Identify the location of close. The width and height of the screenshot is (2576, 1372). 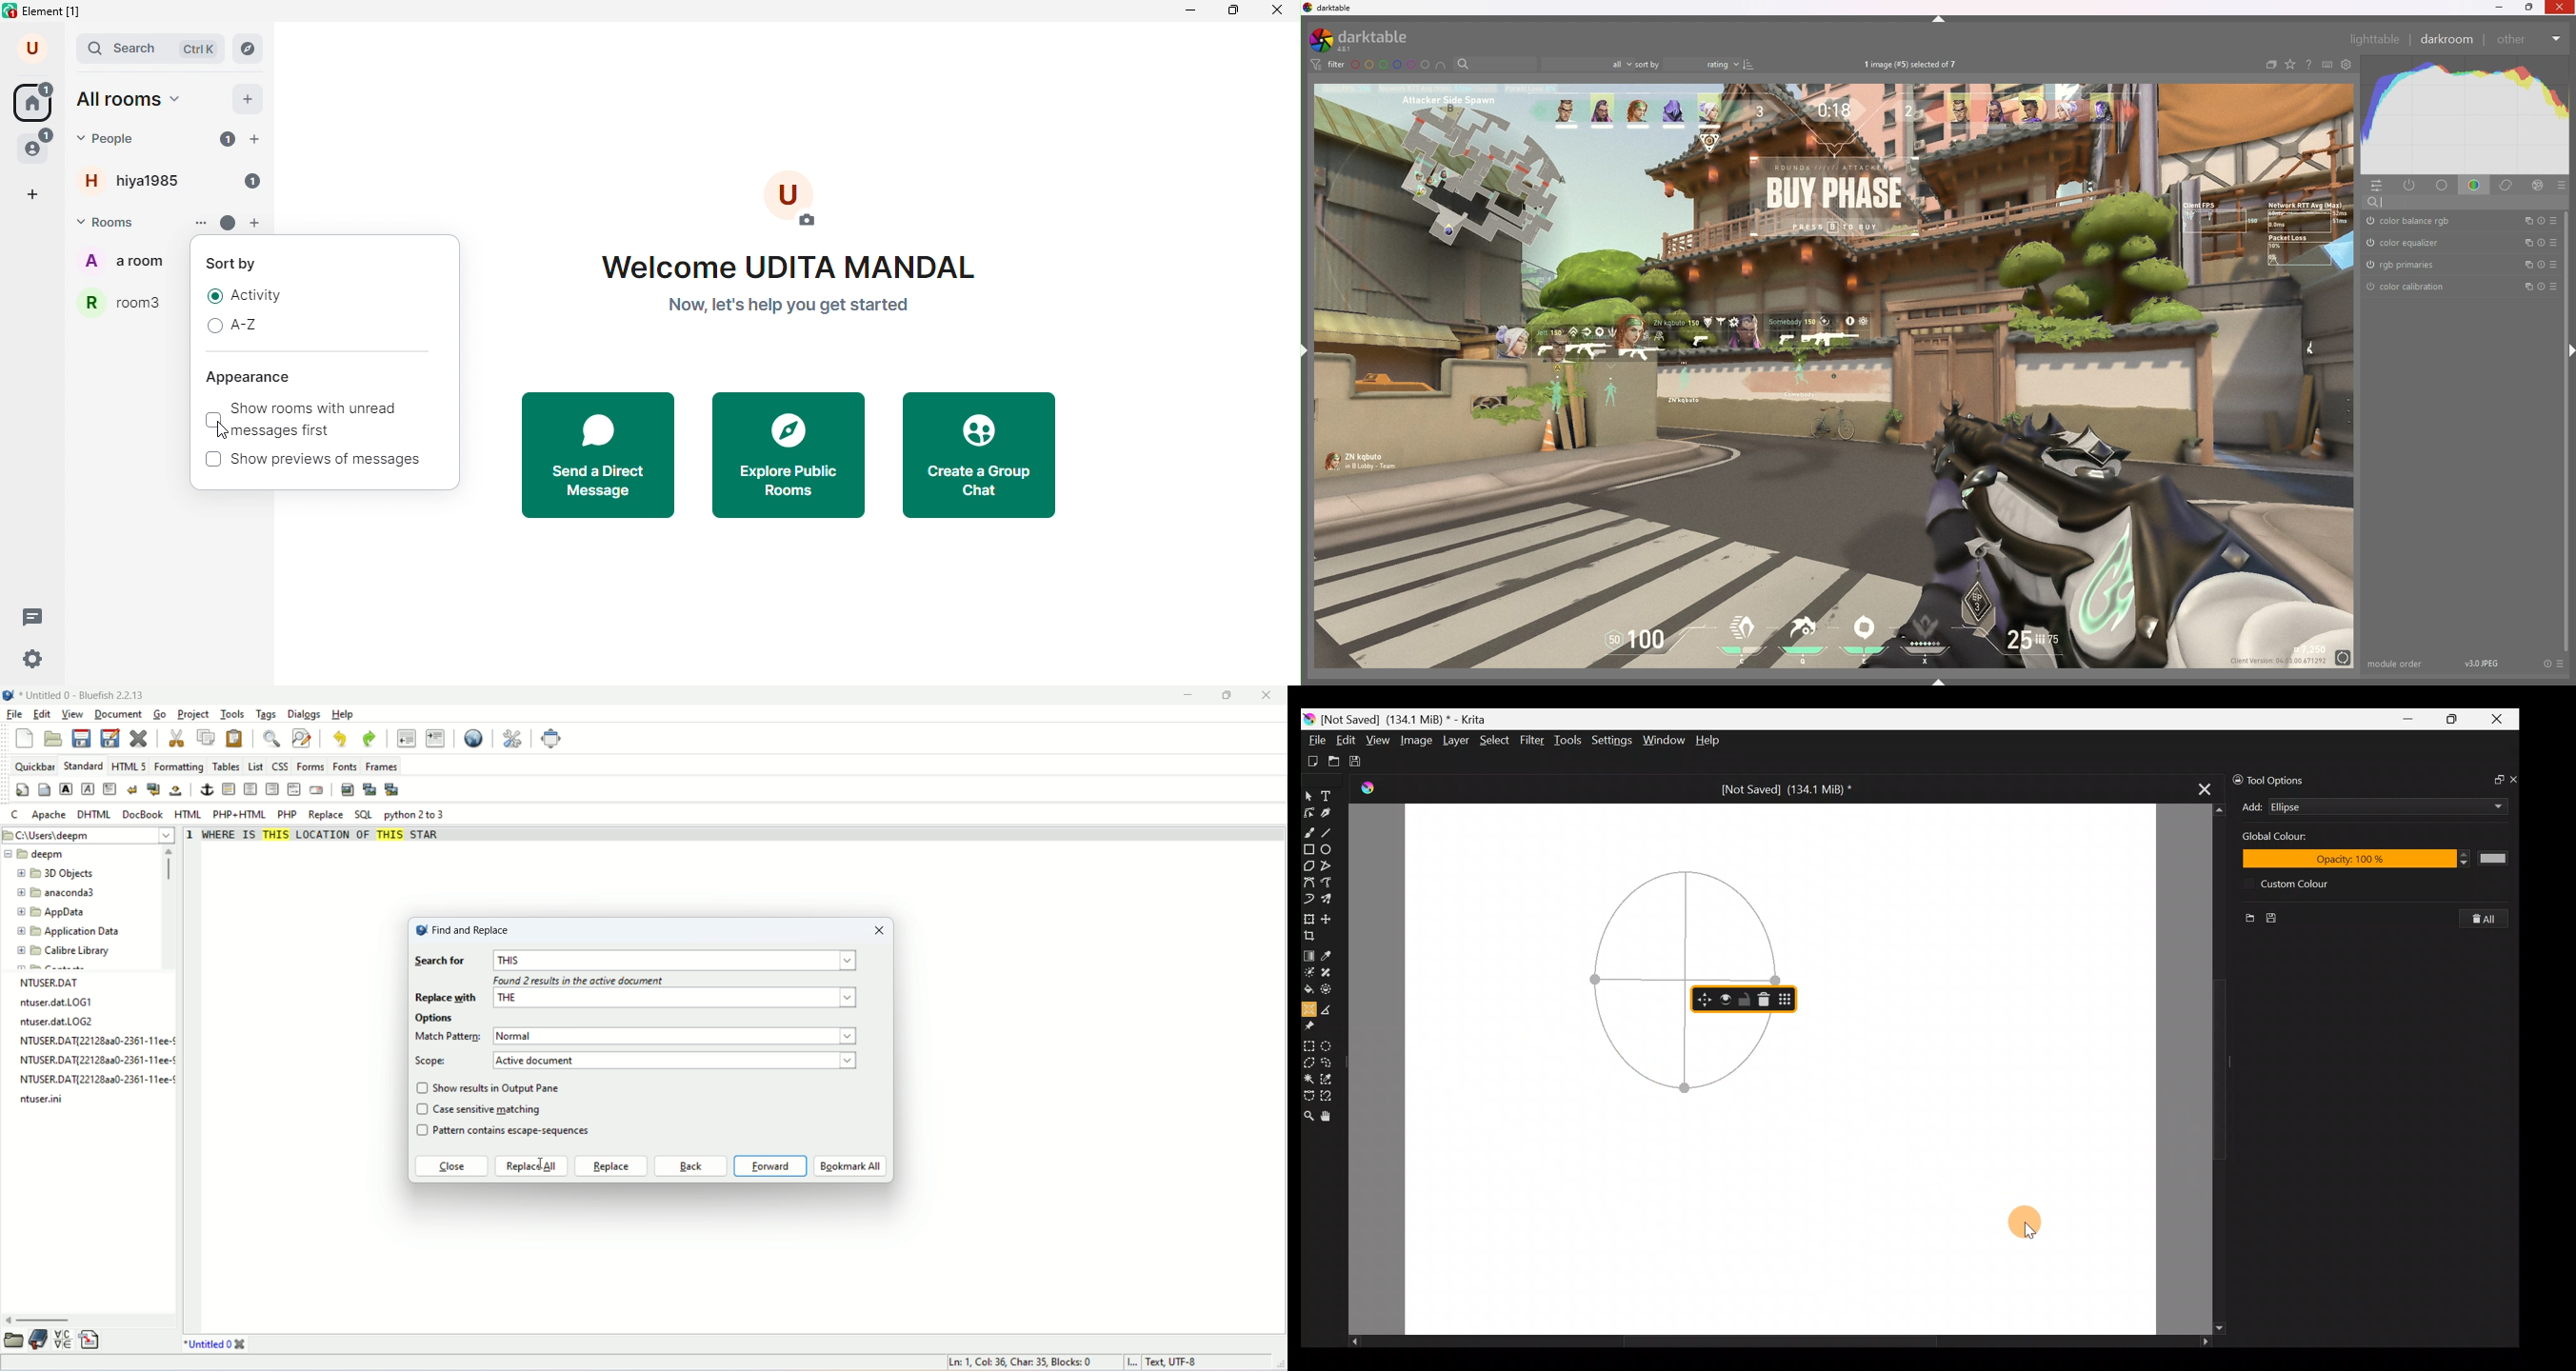
(1276, 11).